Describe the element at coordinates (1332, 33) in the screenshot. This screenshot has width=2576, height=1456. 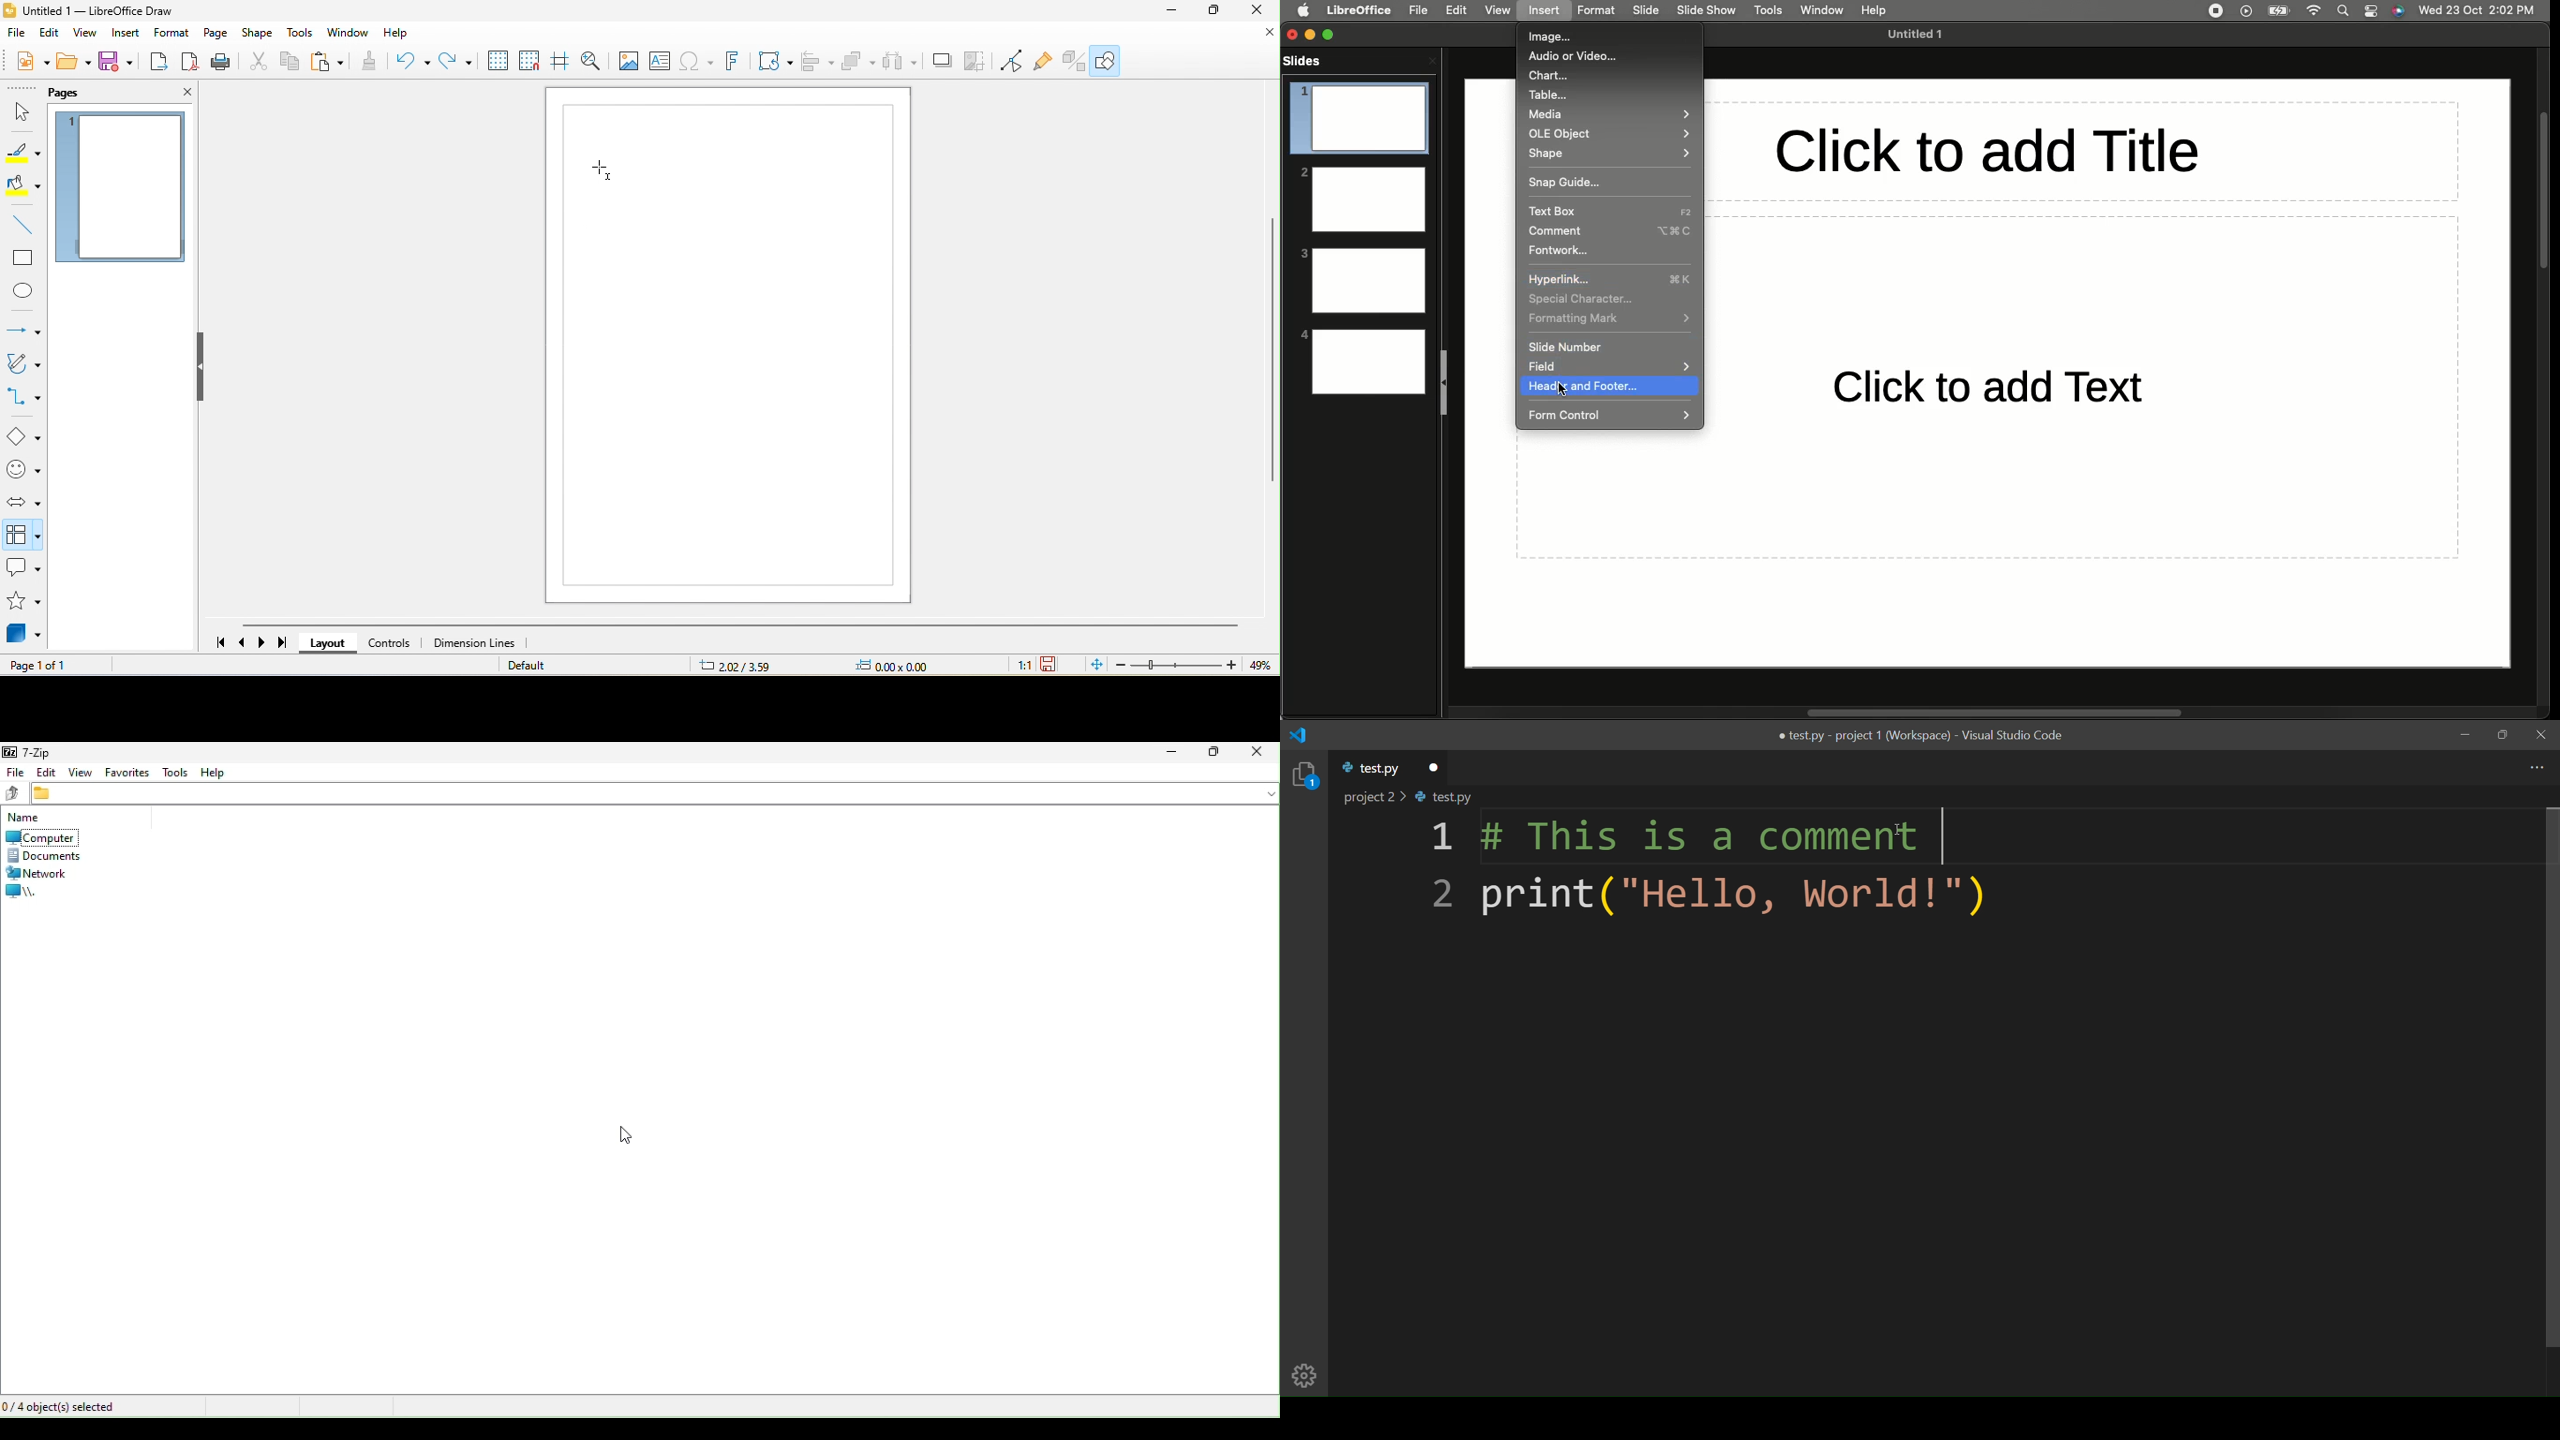
I see `Expand` at that location.